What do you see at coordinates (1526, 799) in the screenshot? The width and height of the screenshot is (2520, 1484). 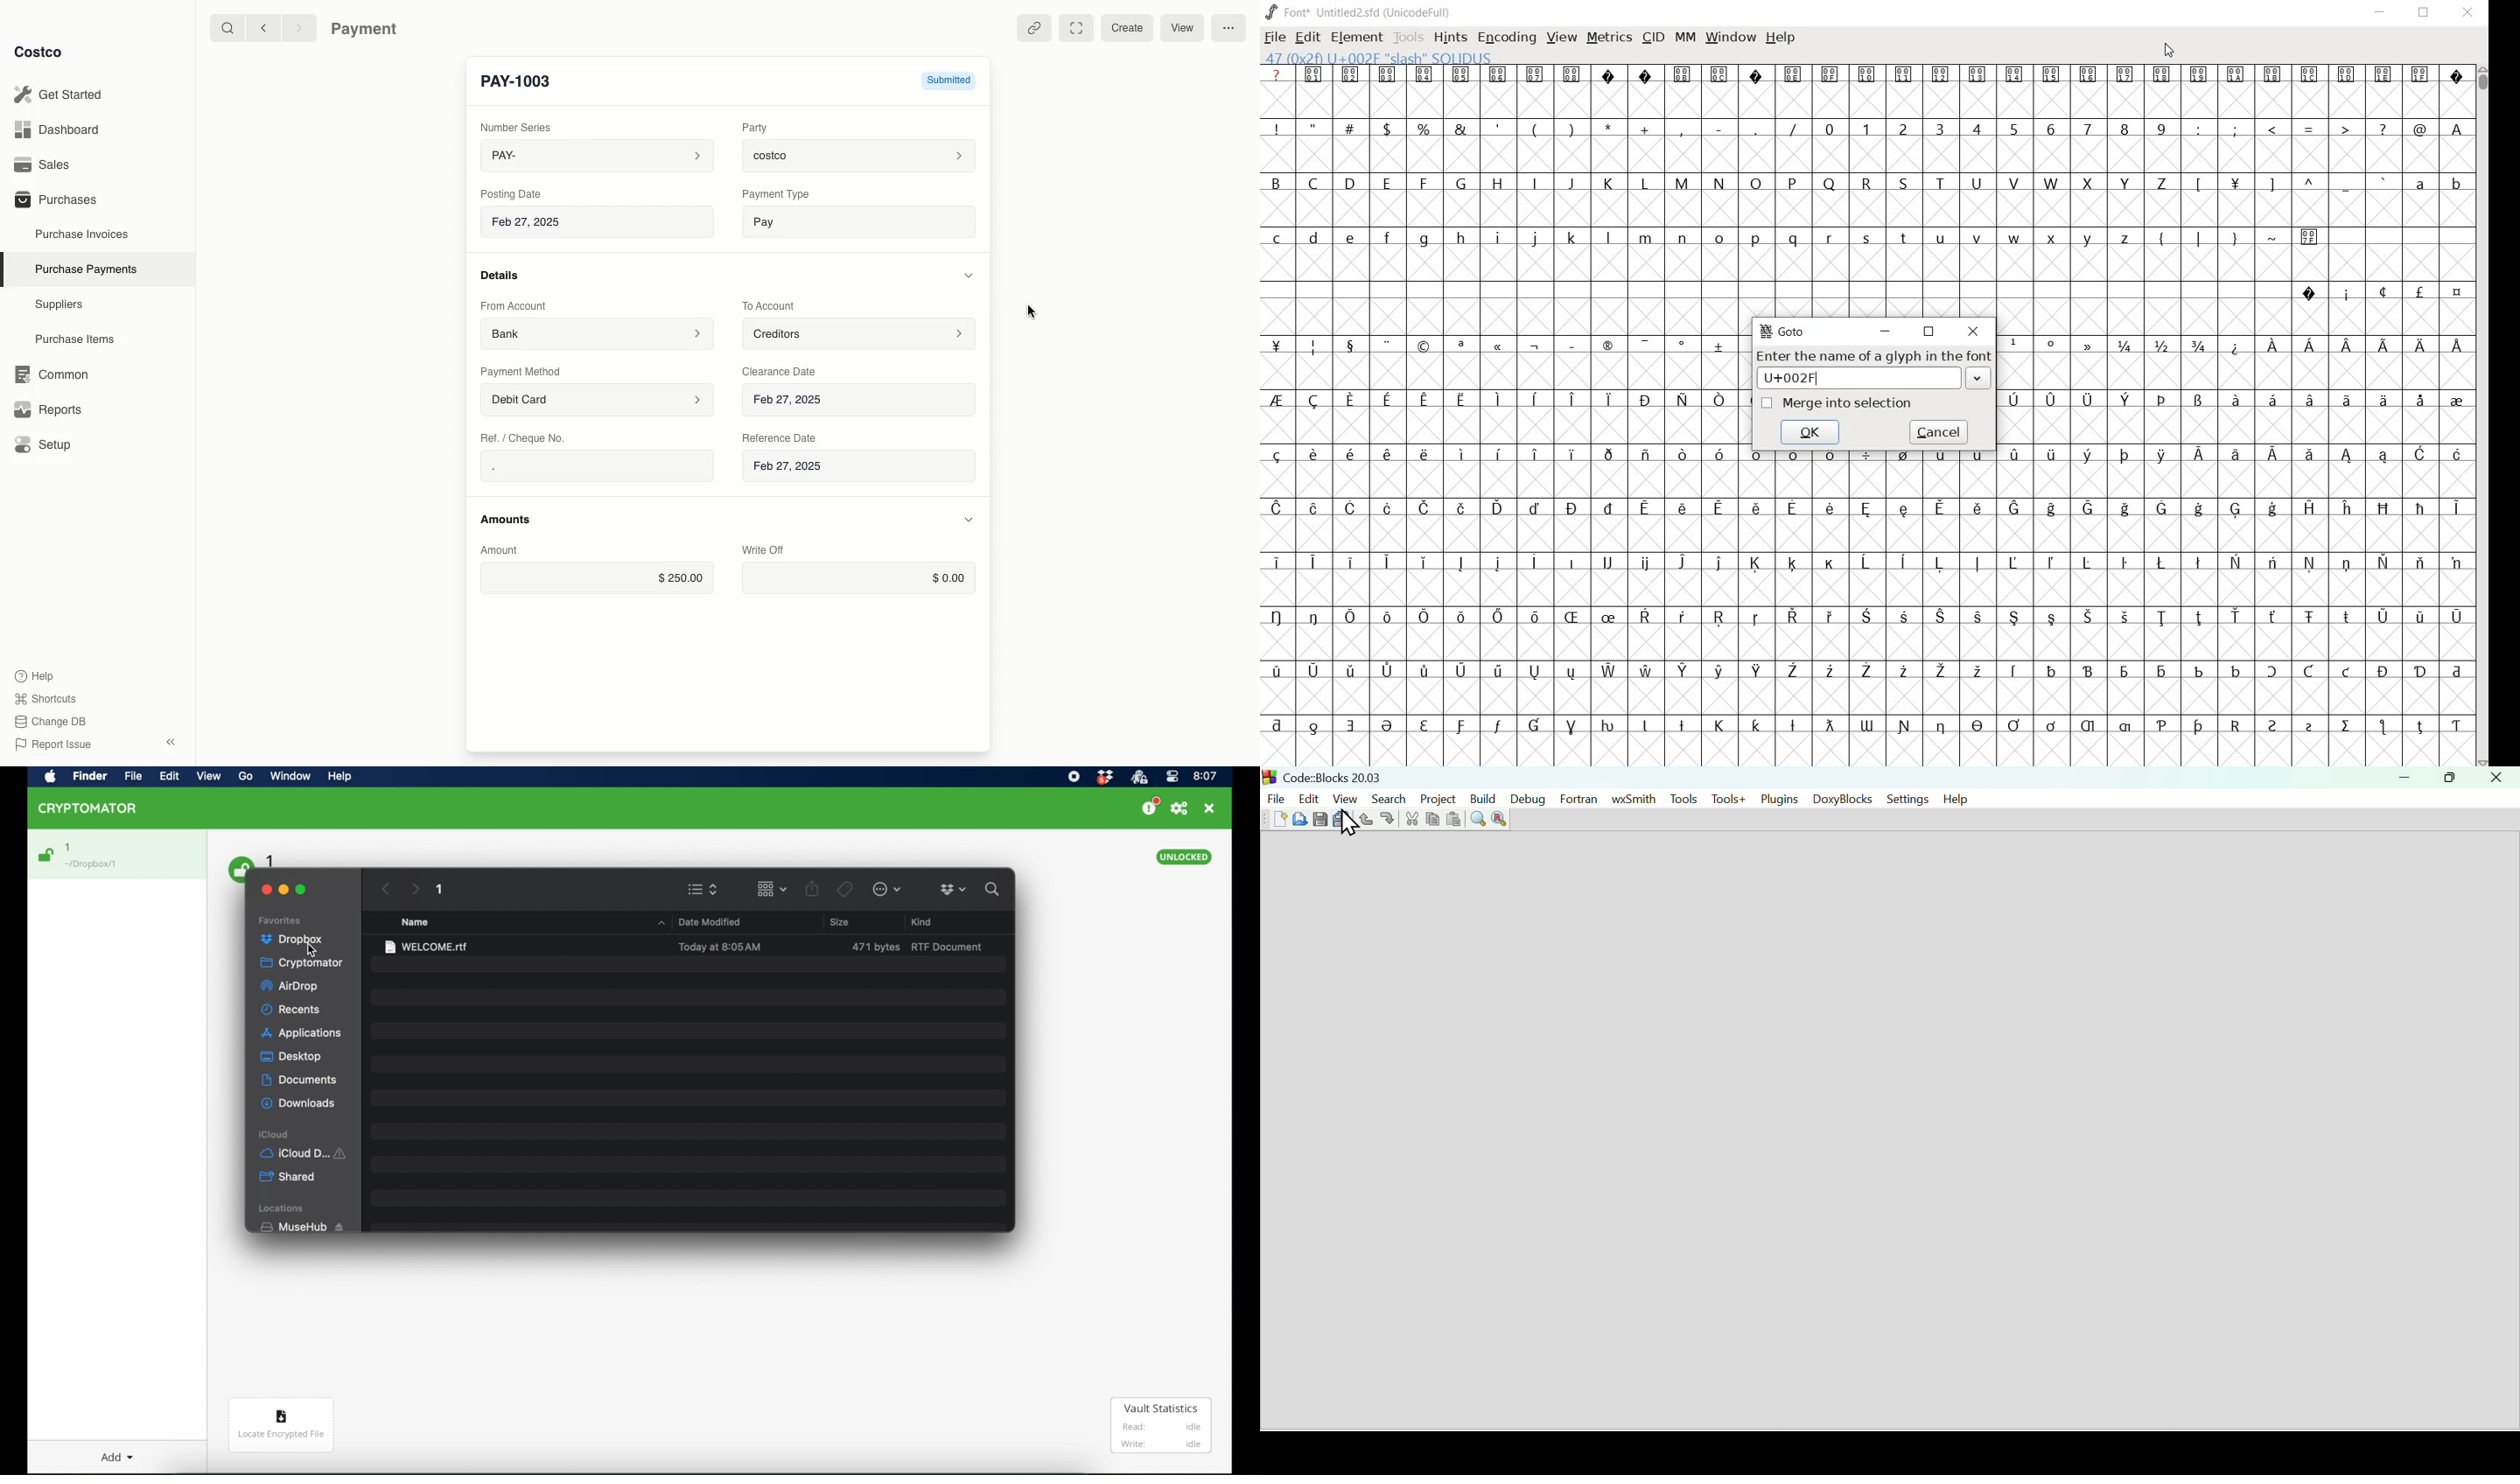 I see `Debug` at bounding box center [1526, 799].